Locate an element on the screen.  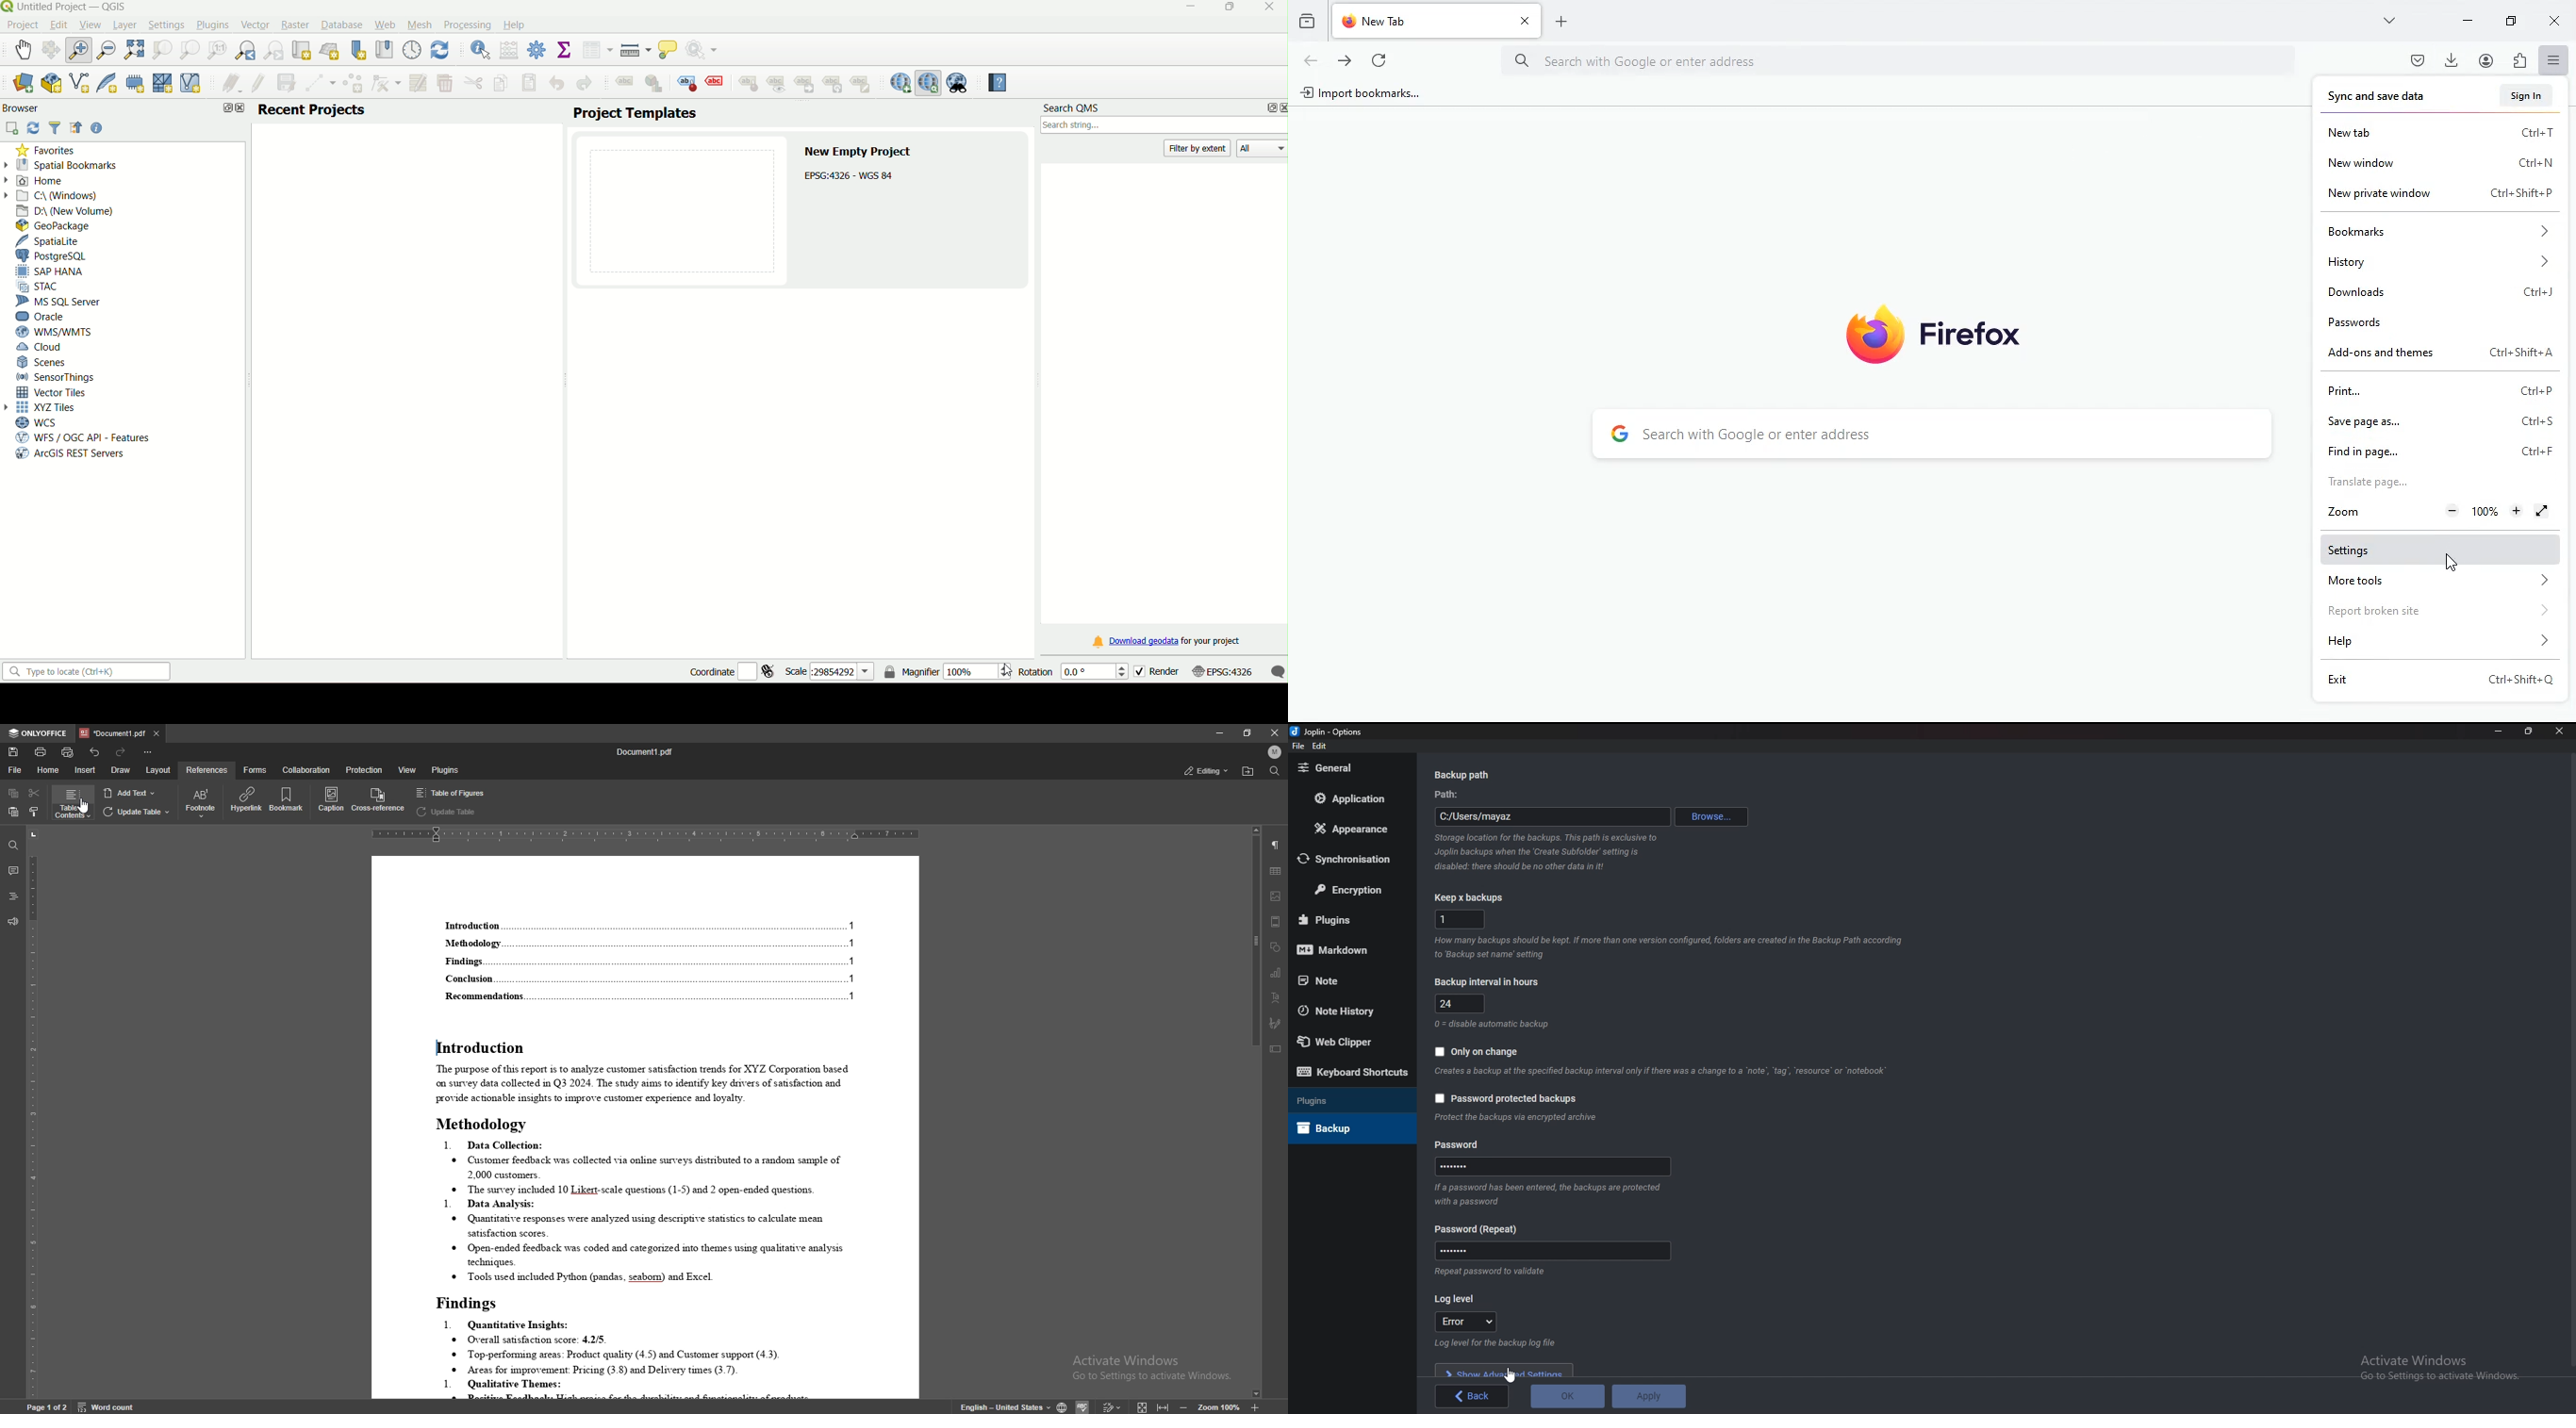
move label is located at coordinates (807, 85).